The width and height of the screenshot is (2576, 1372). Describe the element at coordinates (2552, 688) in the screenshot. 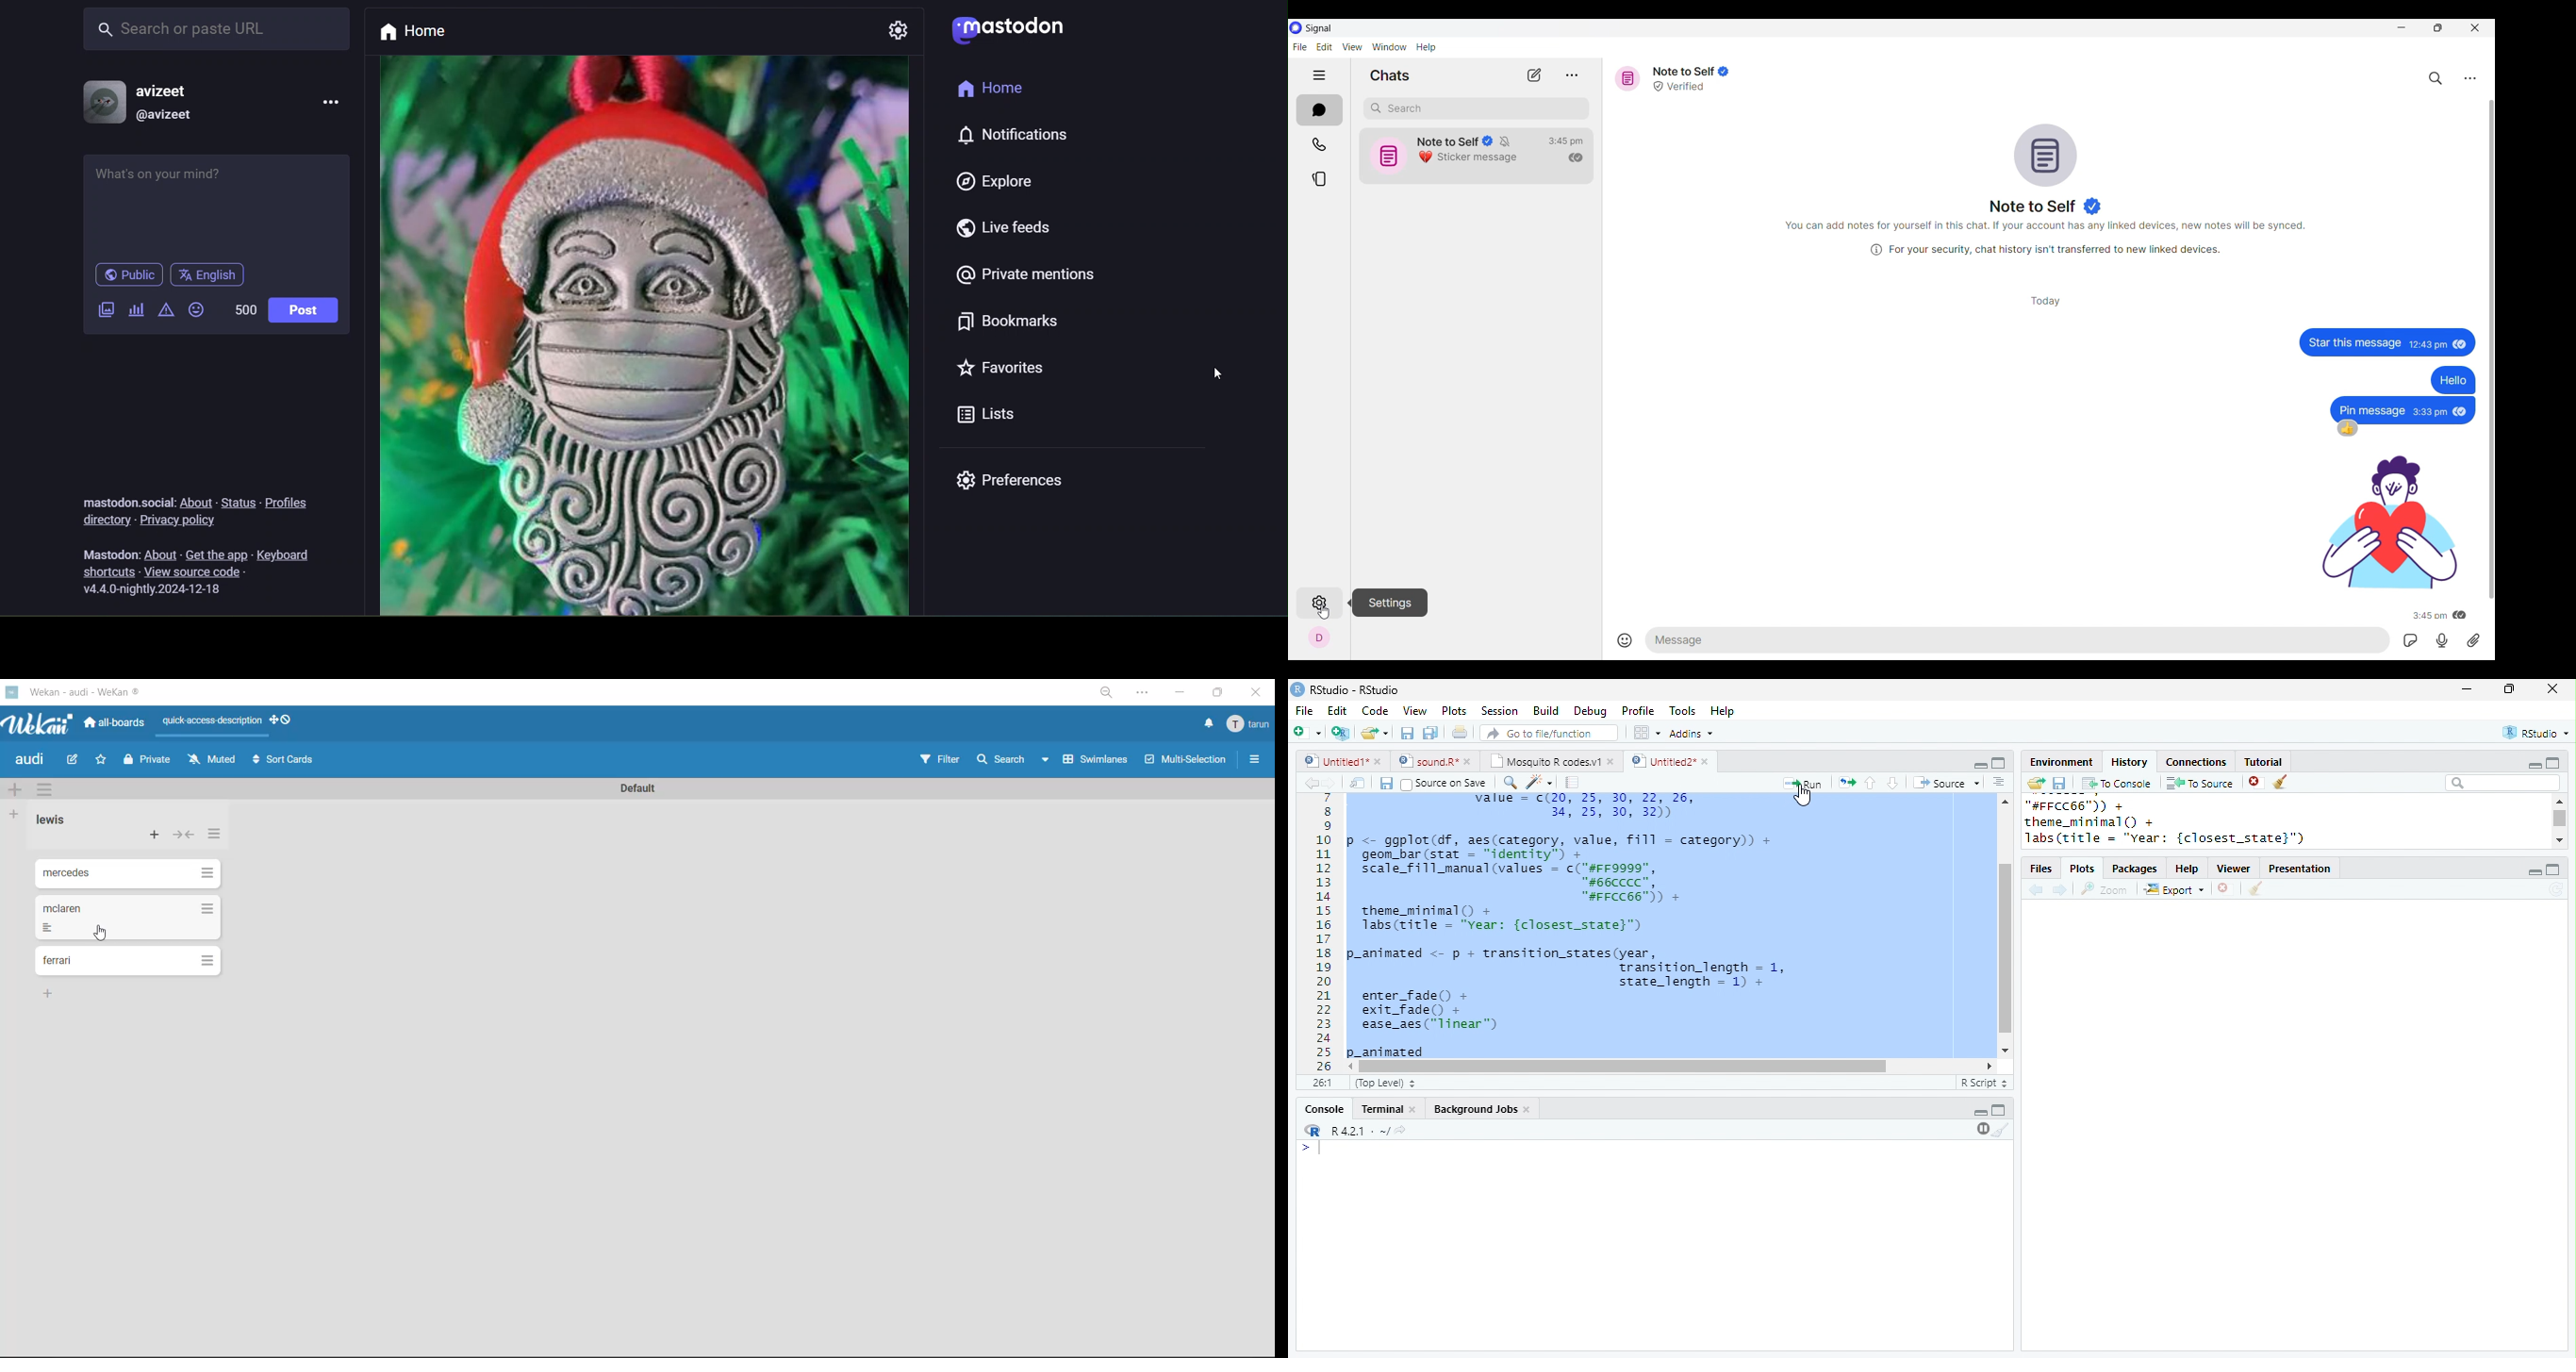

I see `close` at that location.